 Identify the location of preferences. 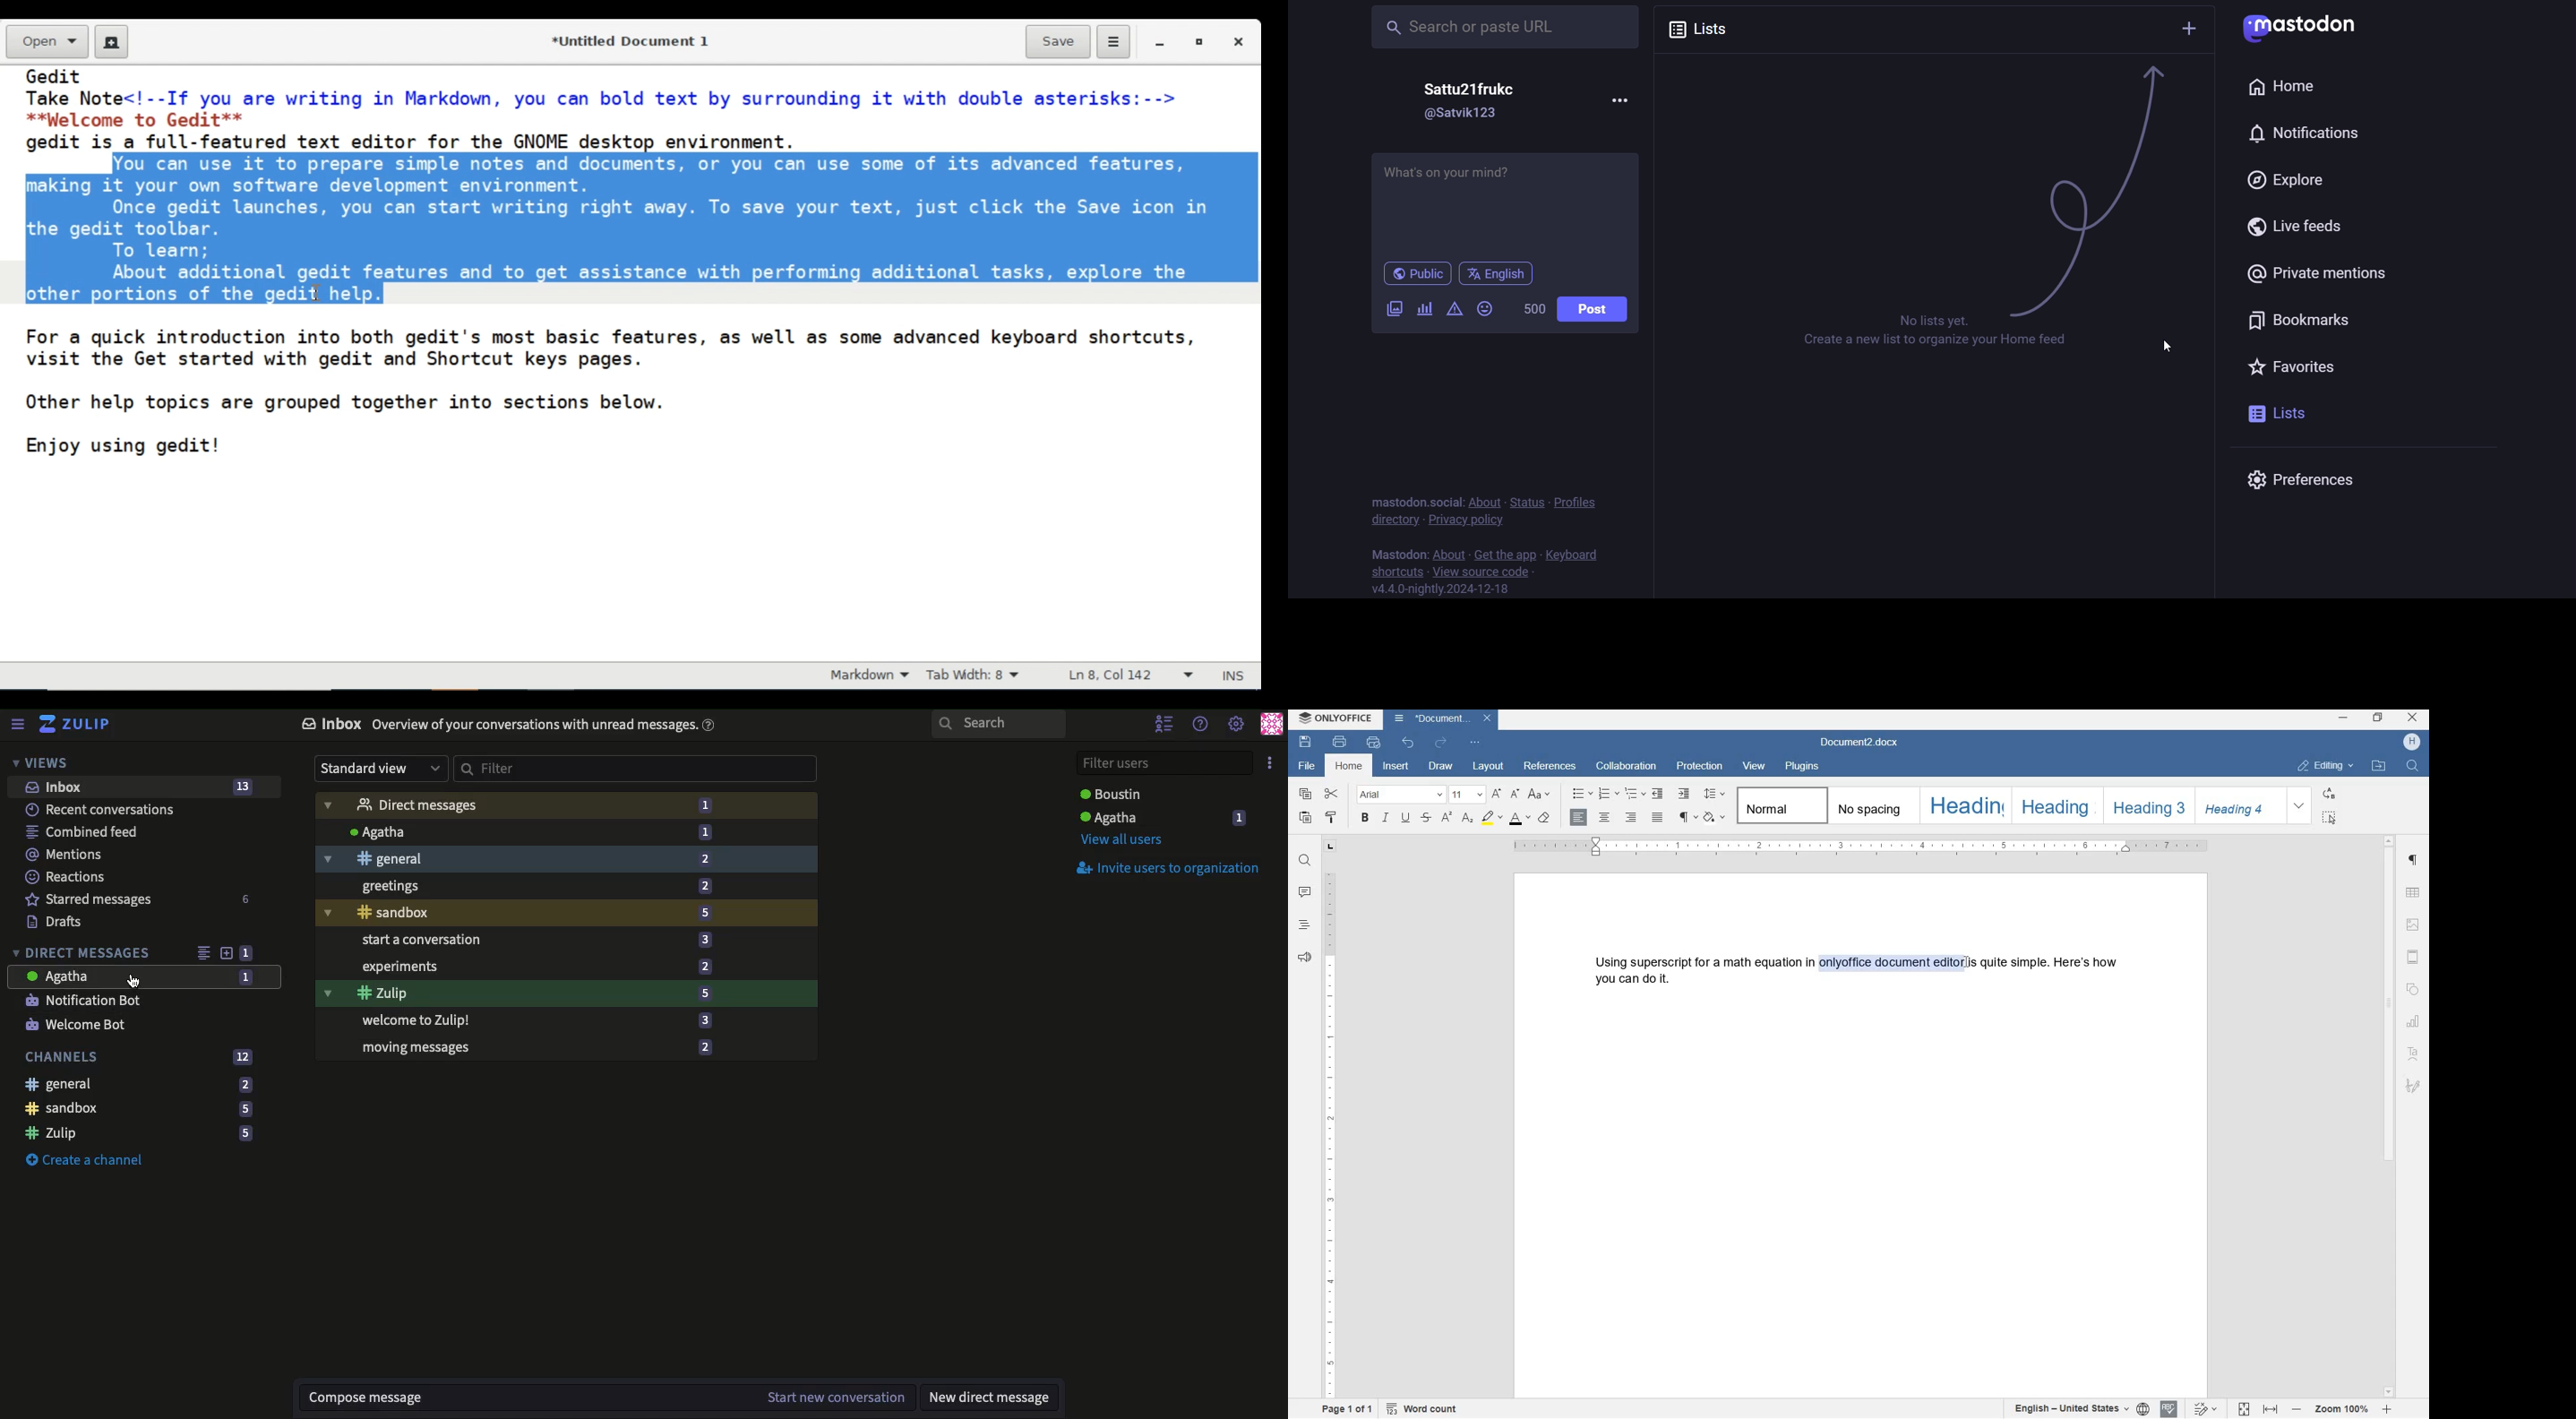
(2313, 481).